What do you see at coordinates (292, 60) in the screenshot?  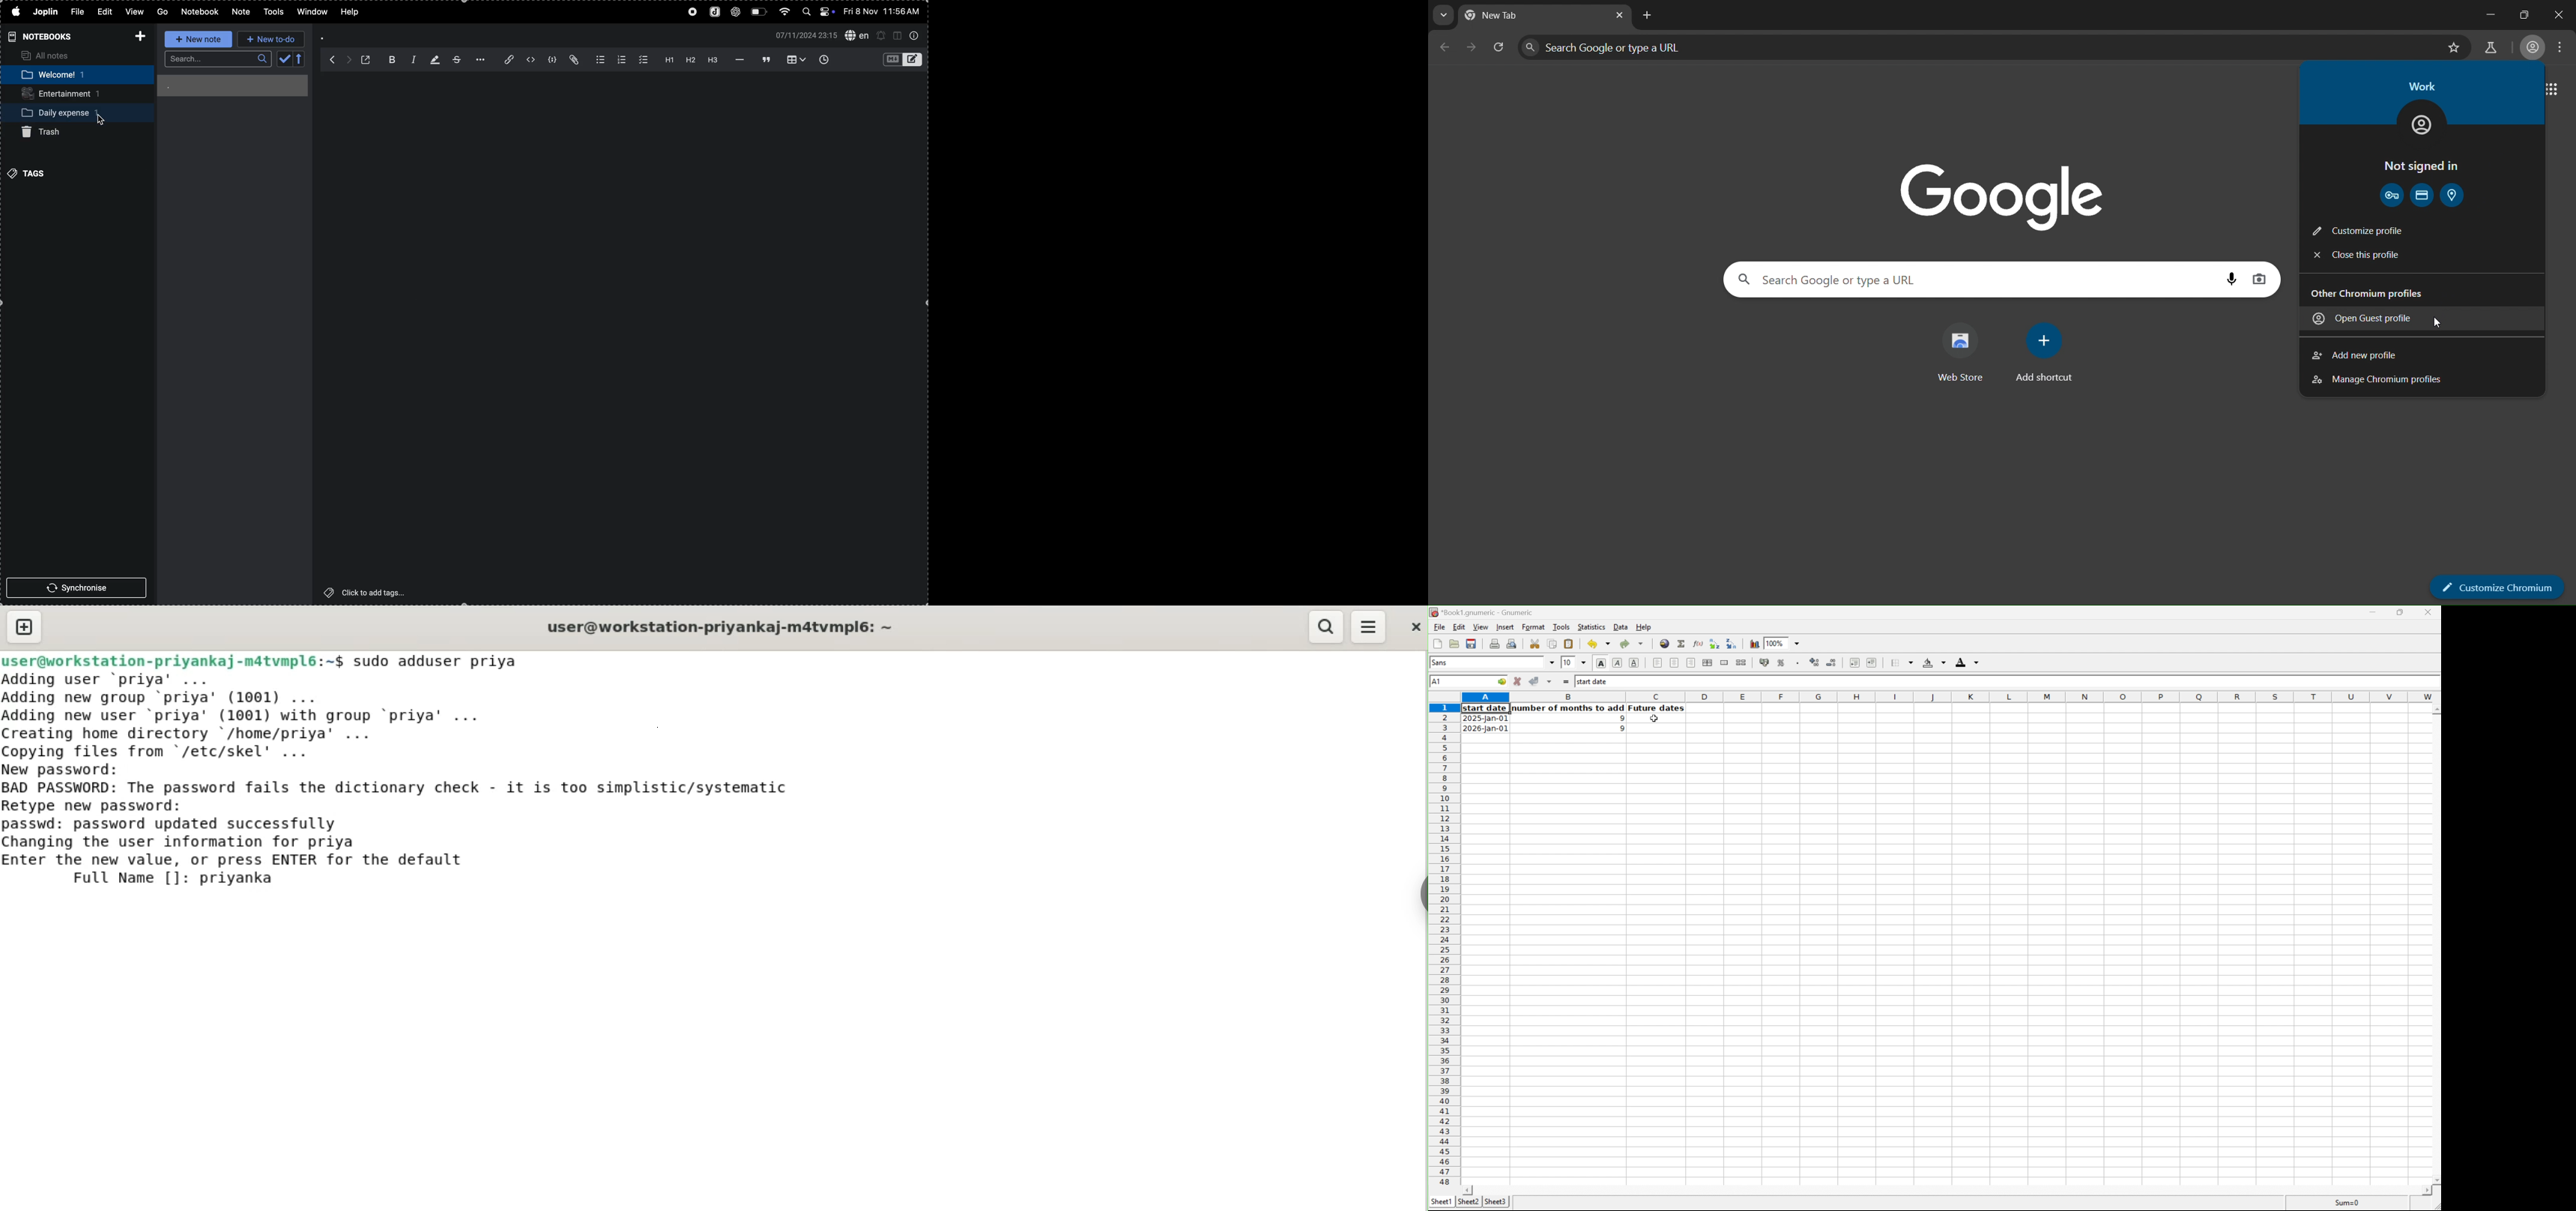 I see `calendar` at bounding box center [292, 60].